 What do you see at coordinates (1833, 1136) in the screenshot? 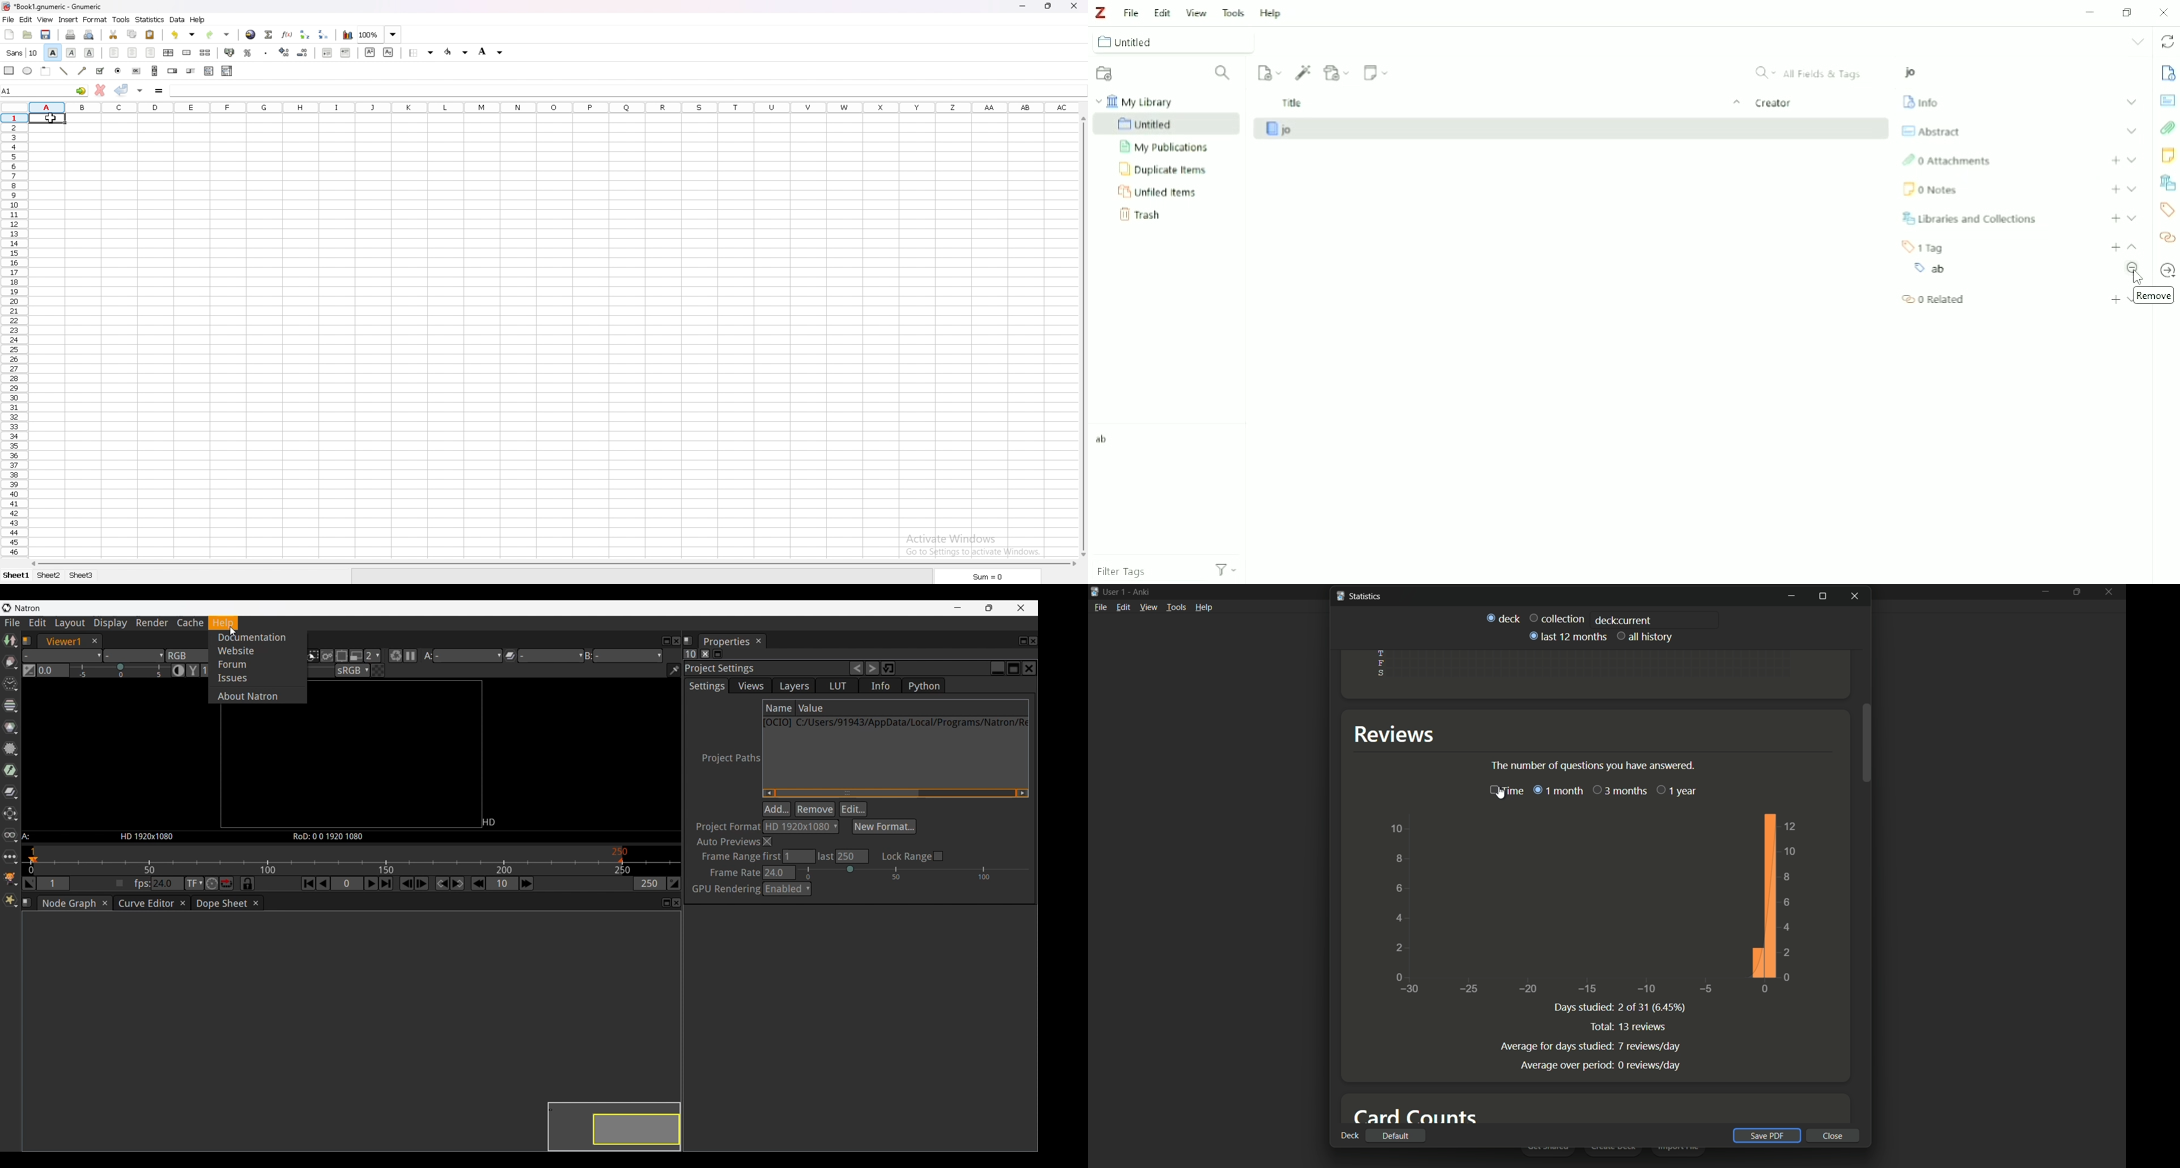
I see `close` at bounding box center [1833, 1136].